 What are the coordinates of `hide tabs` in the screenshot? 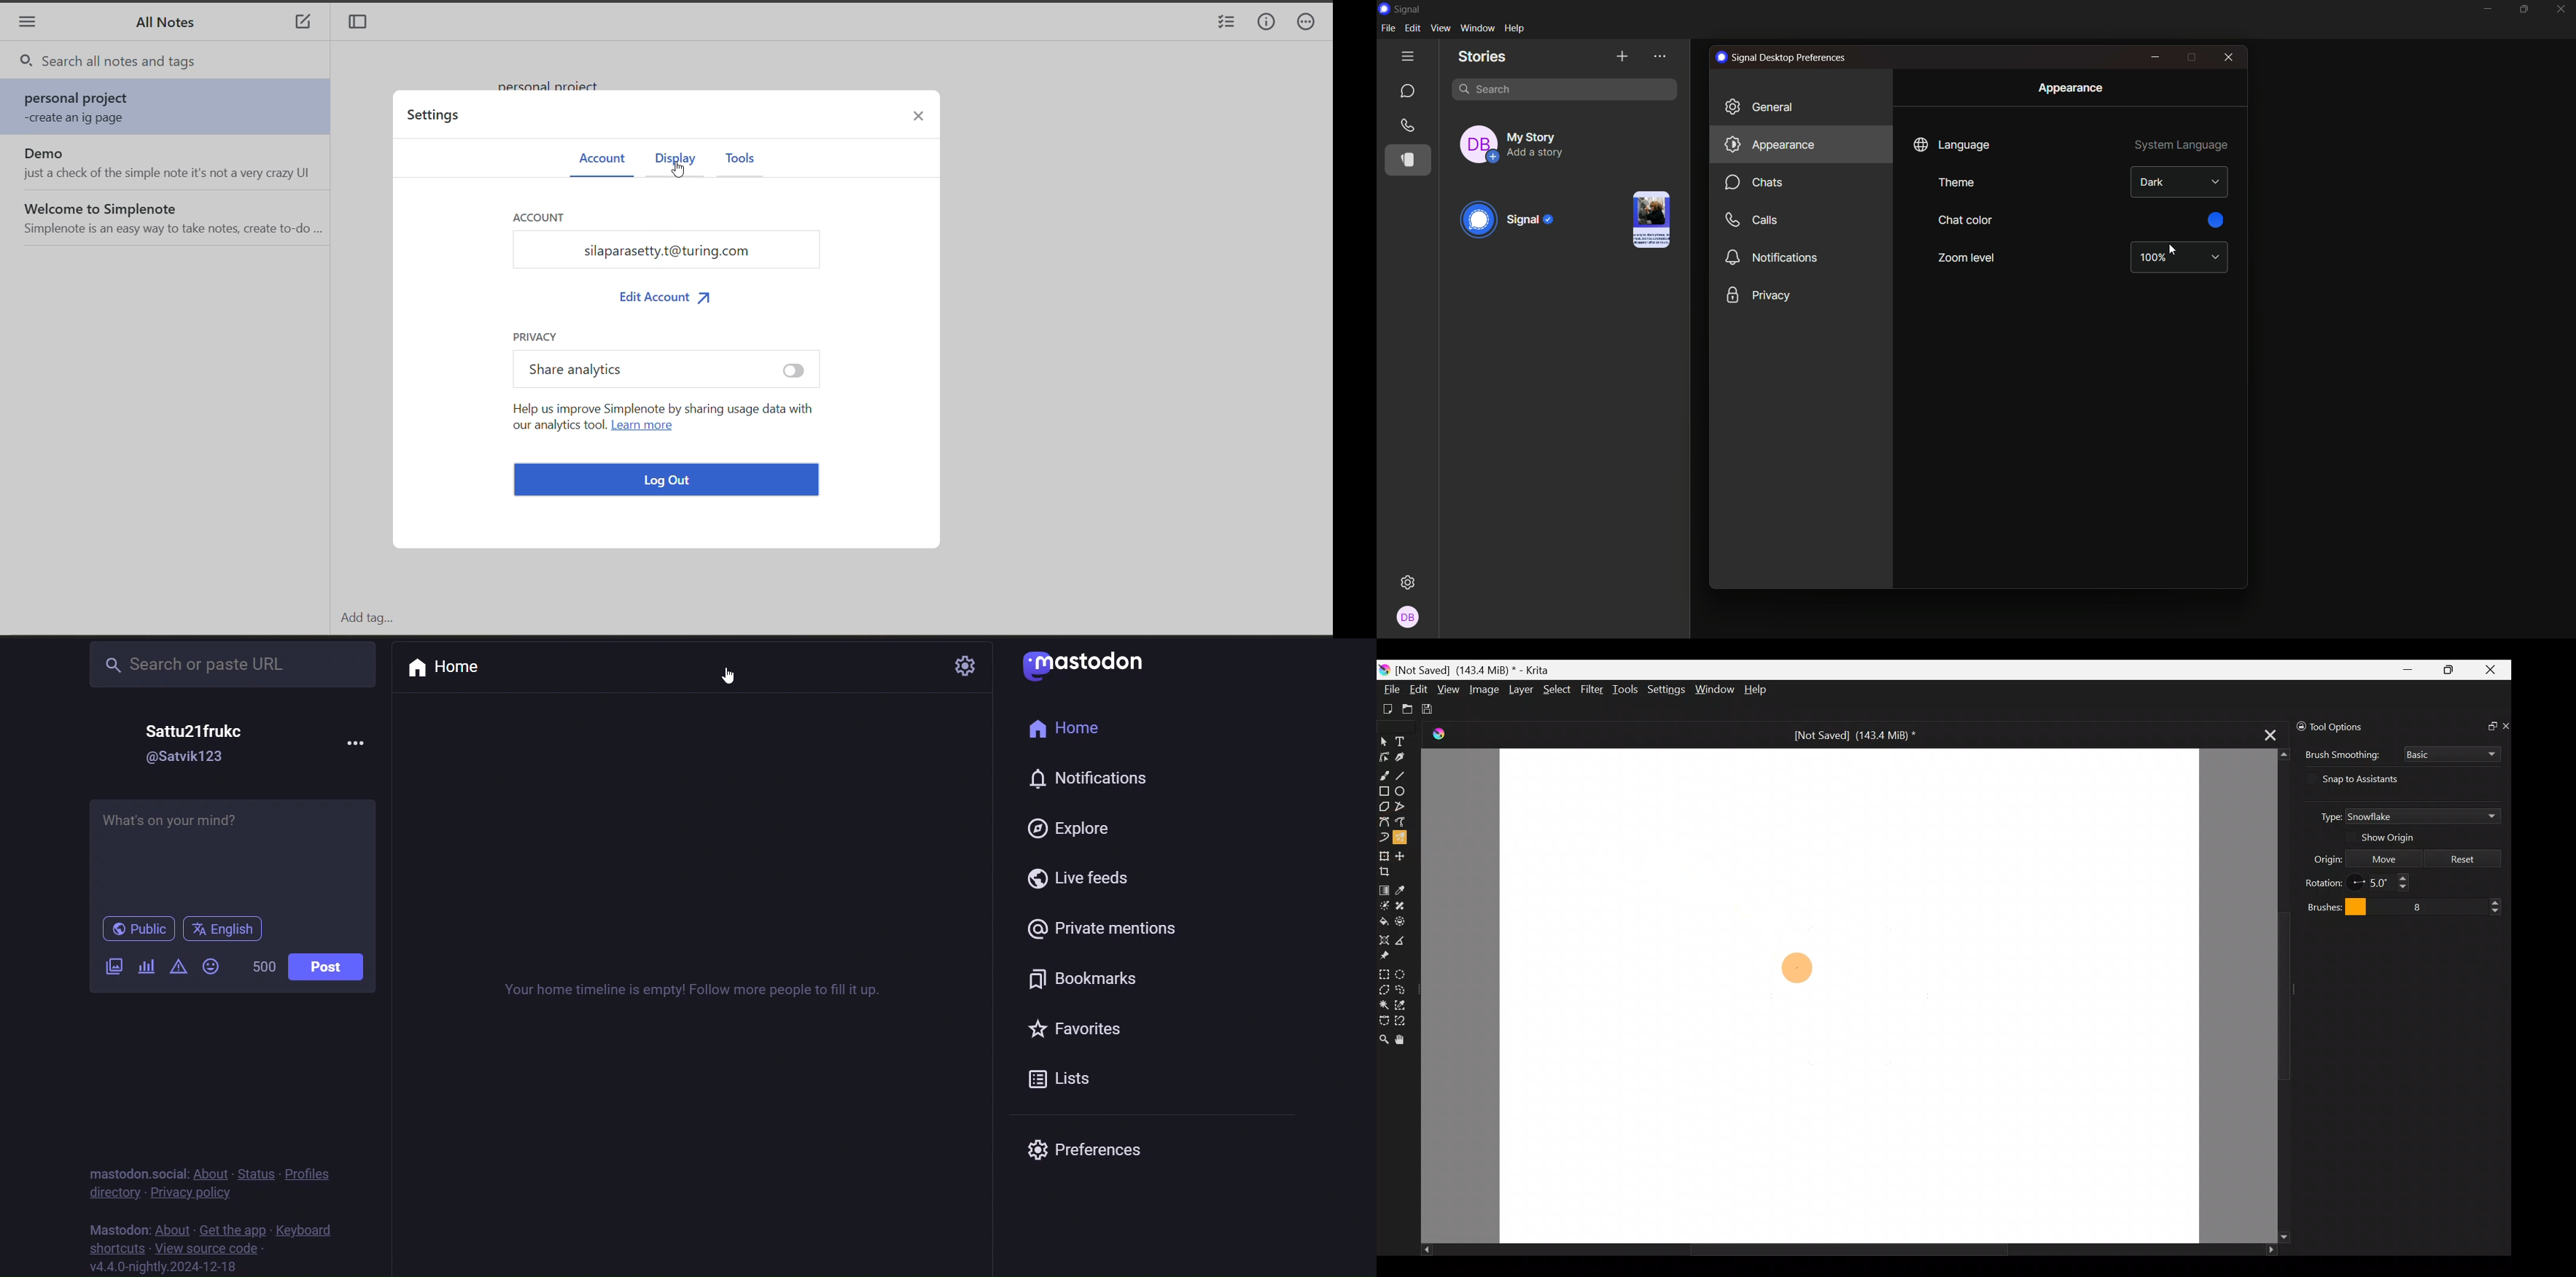 It's located at (1410, 55).